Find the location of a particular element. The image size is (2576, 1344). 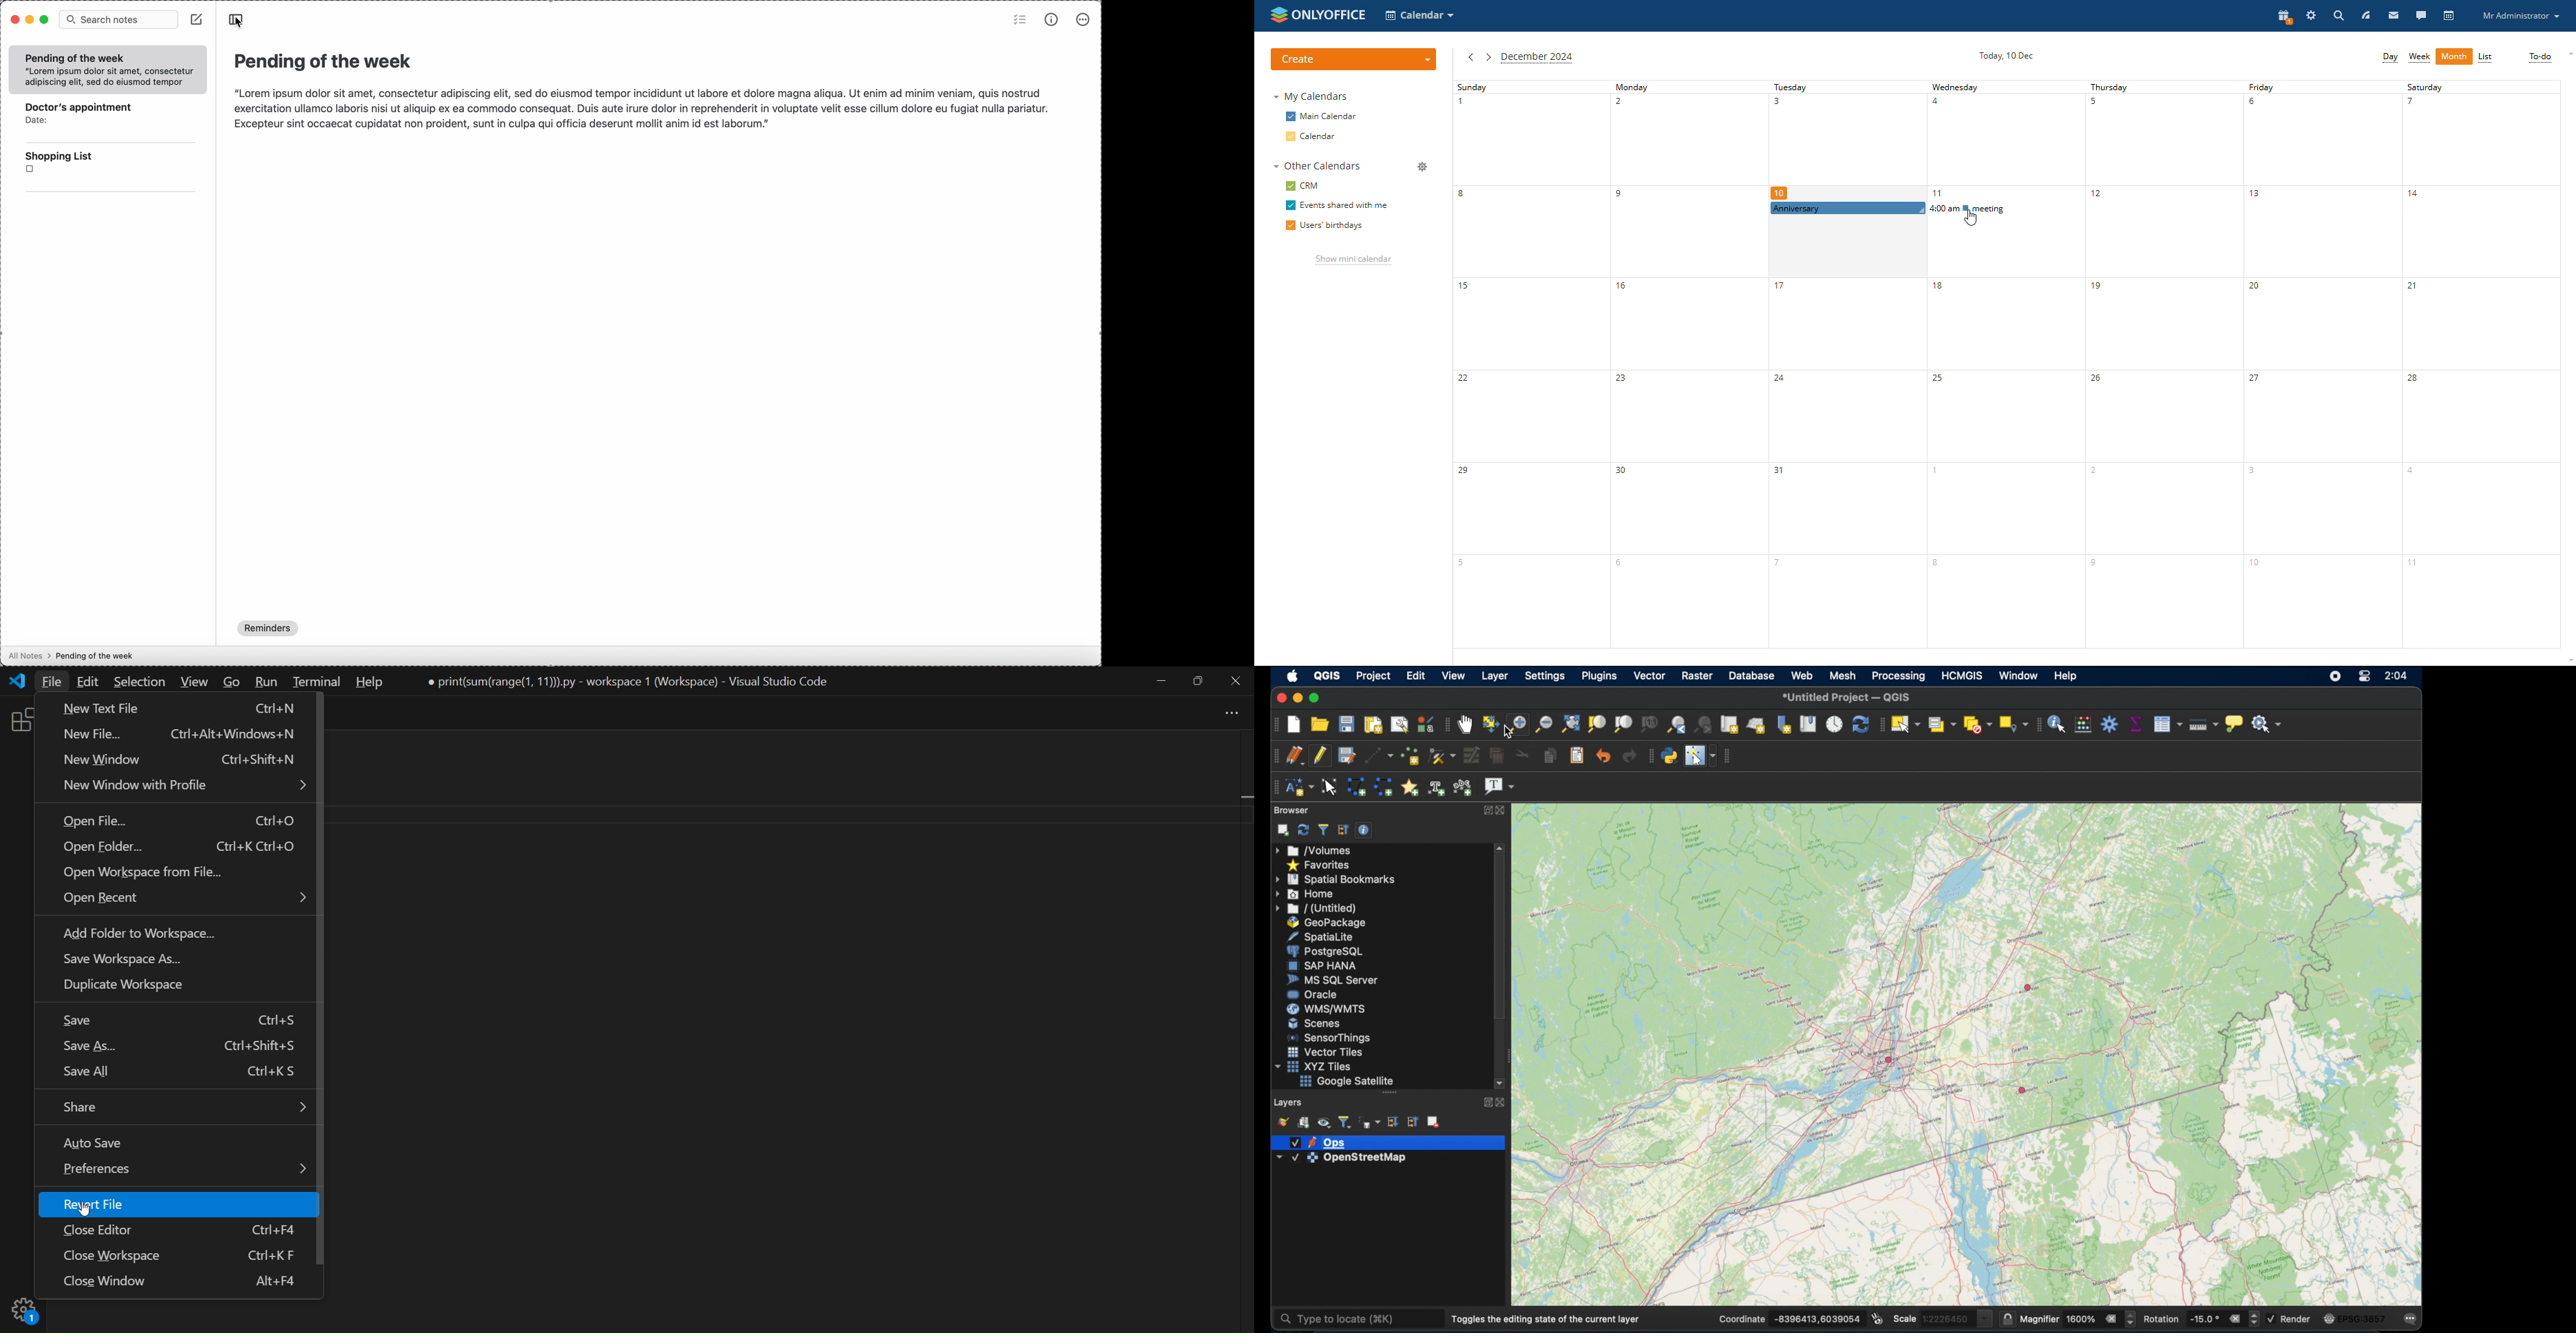

create marker annotation is located at coordinates (1409, 786).